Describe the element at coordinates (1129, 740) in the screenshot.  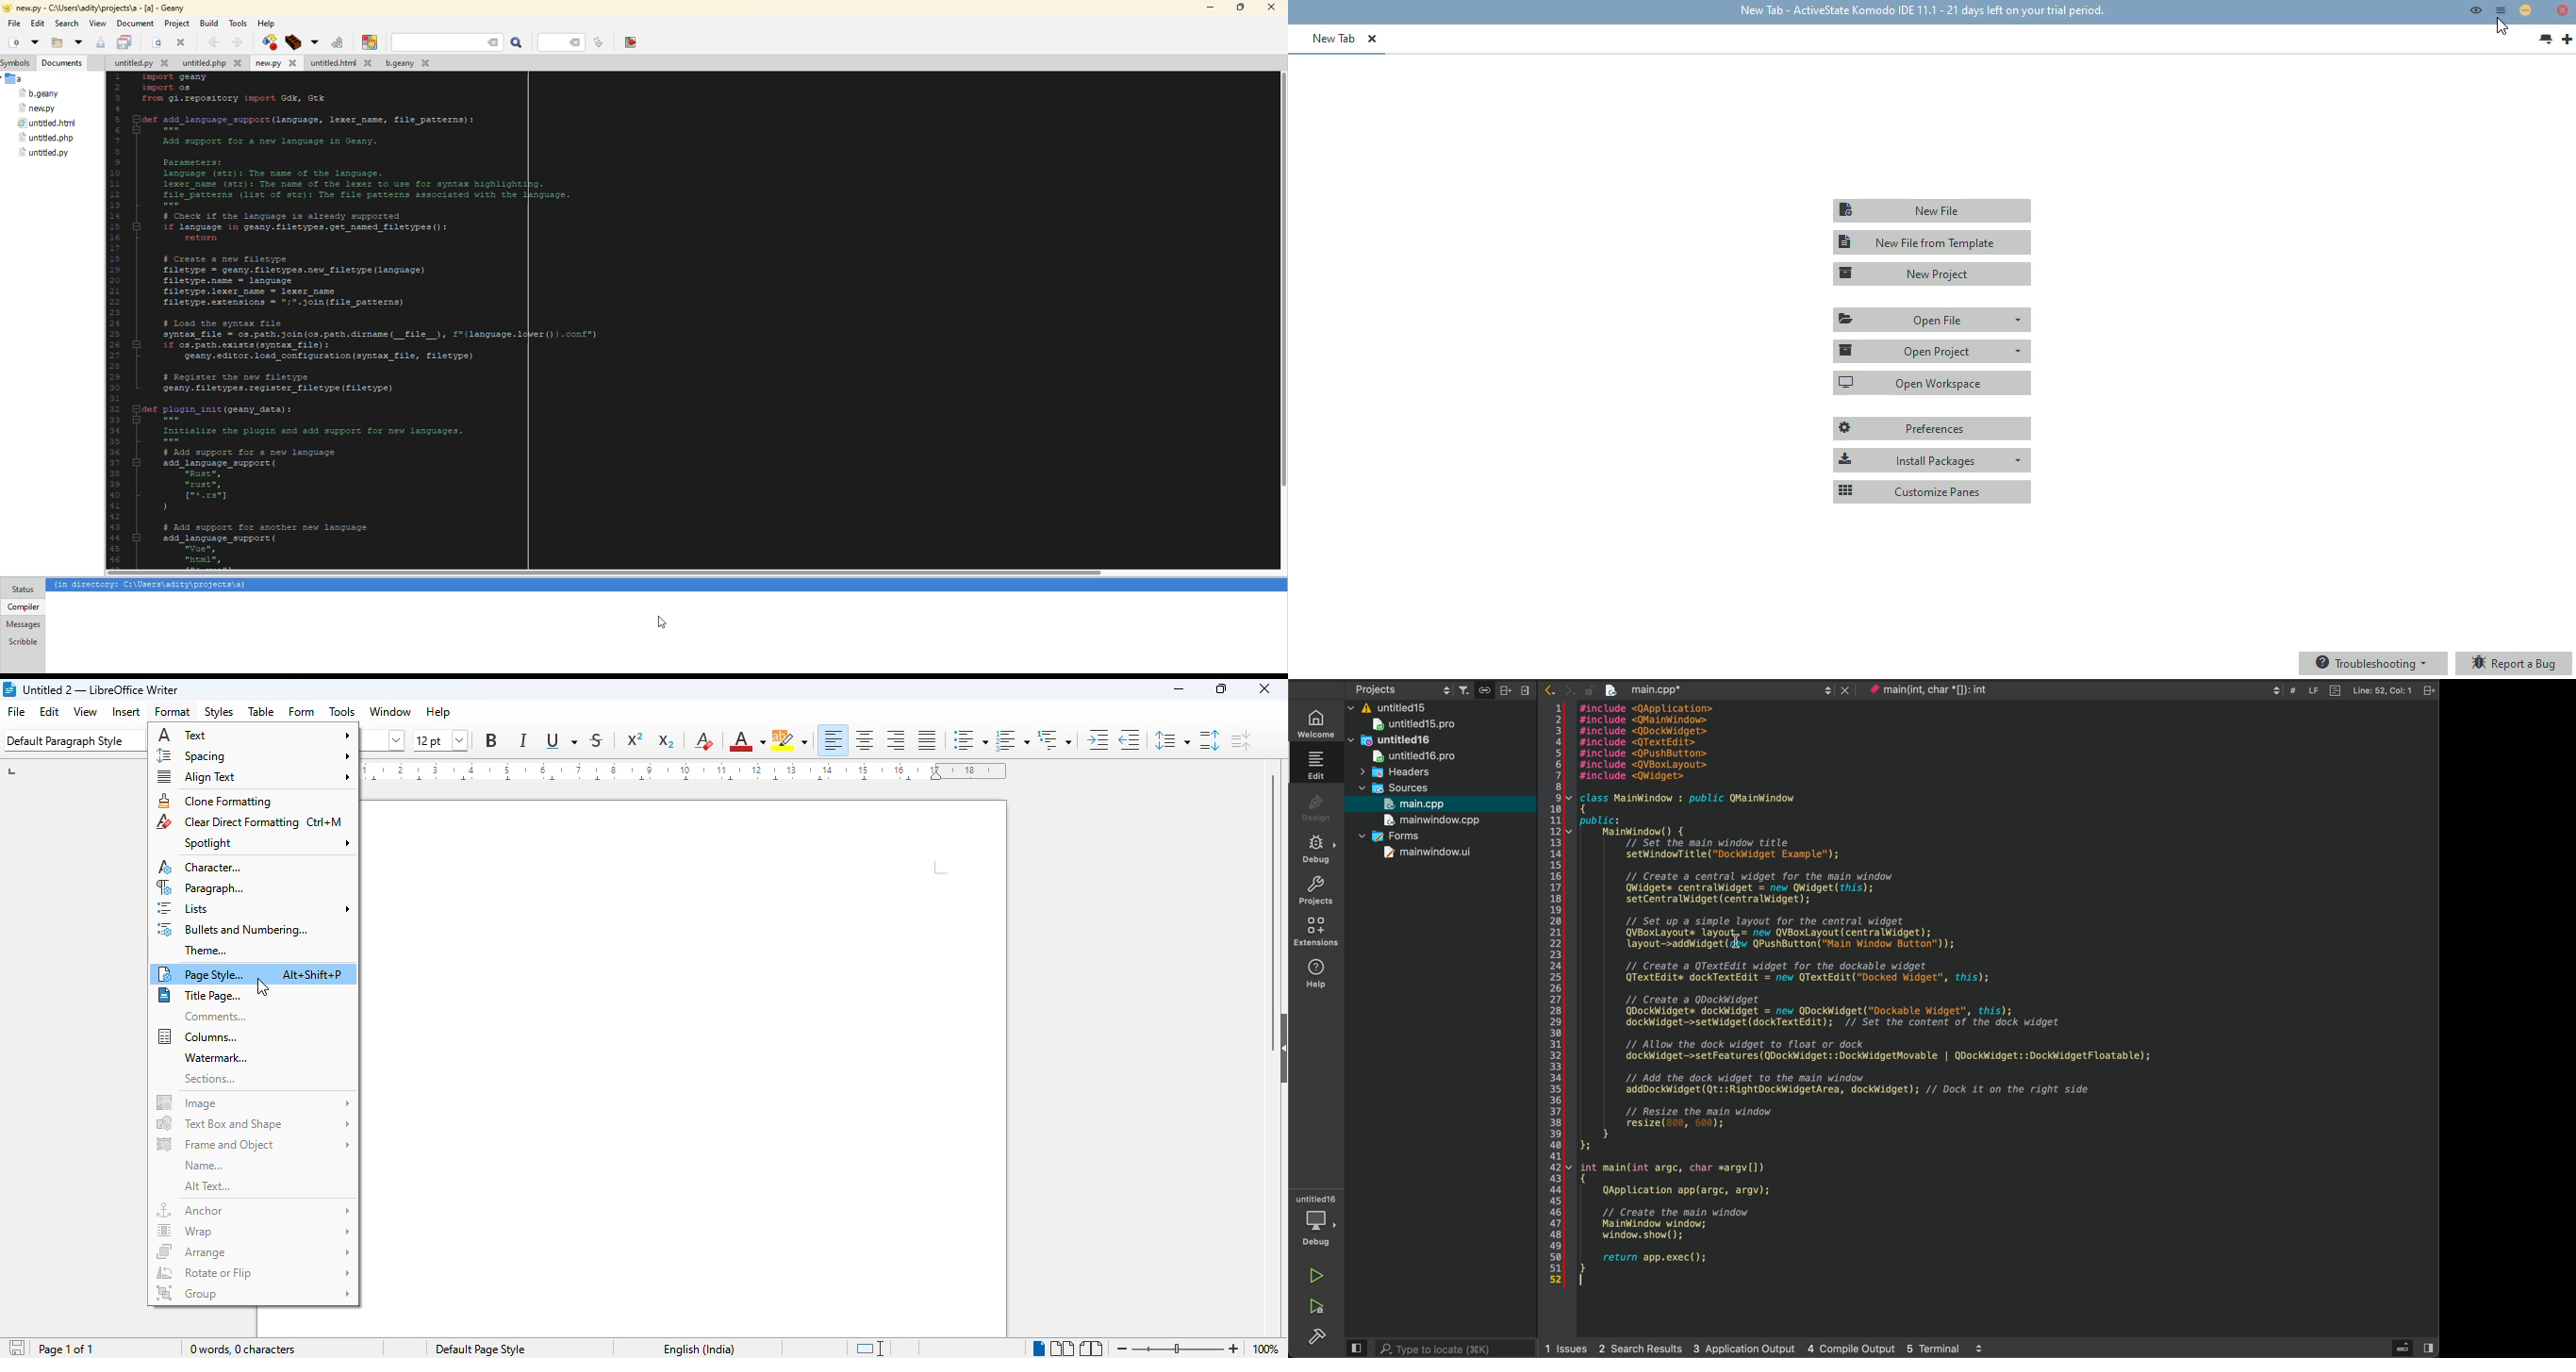
I see `decrease indent` at that location.